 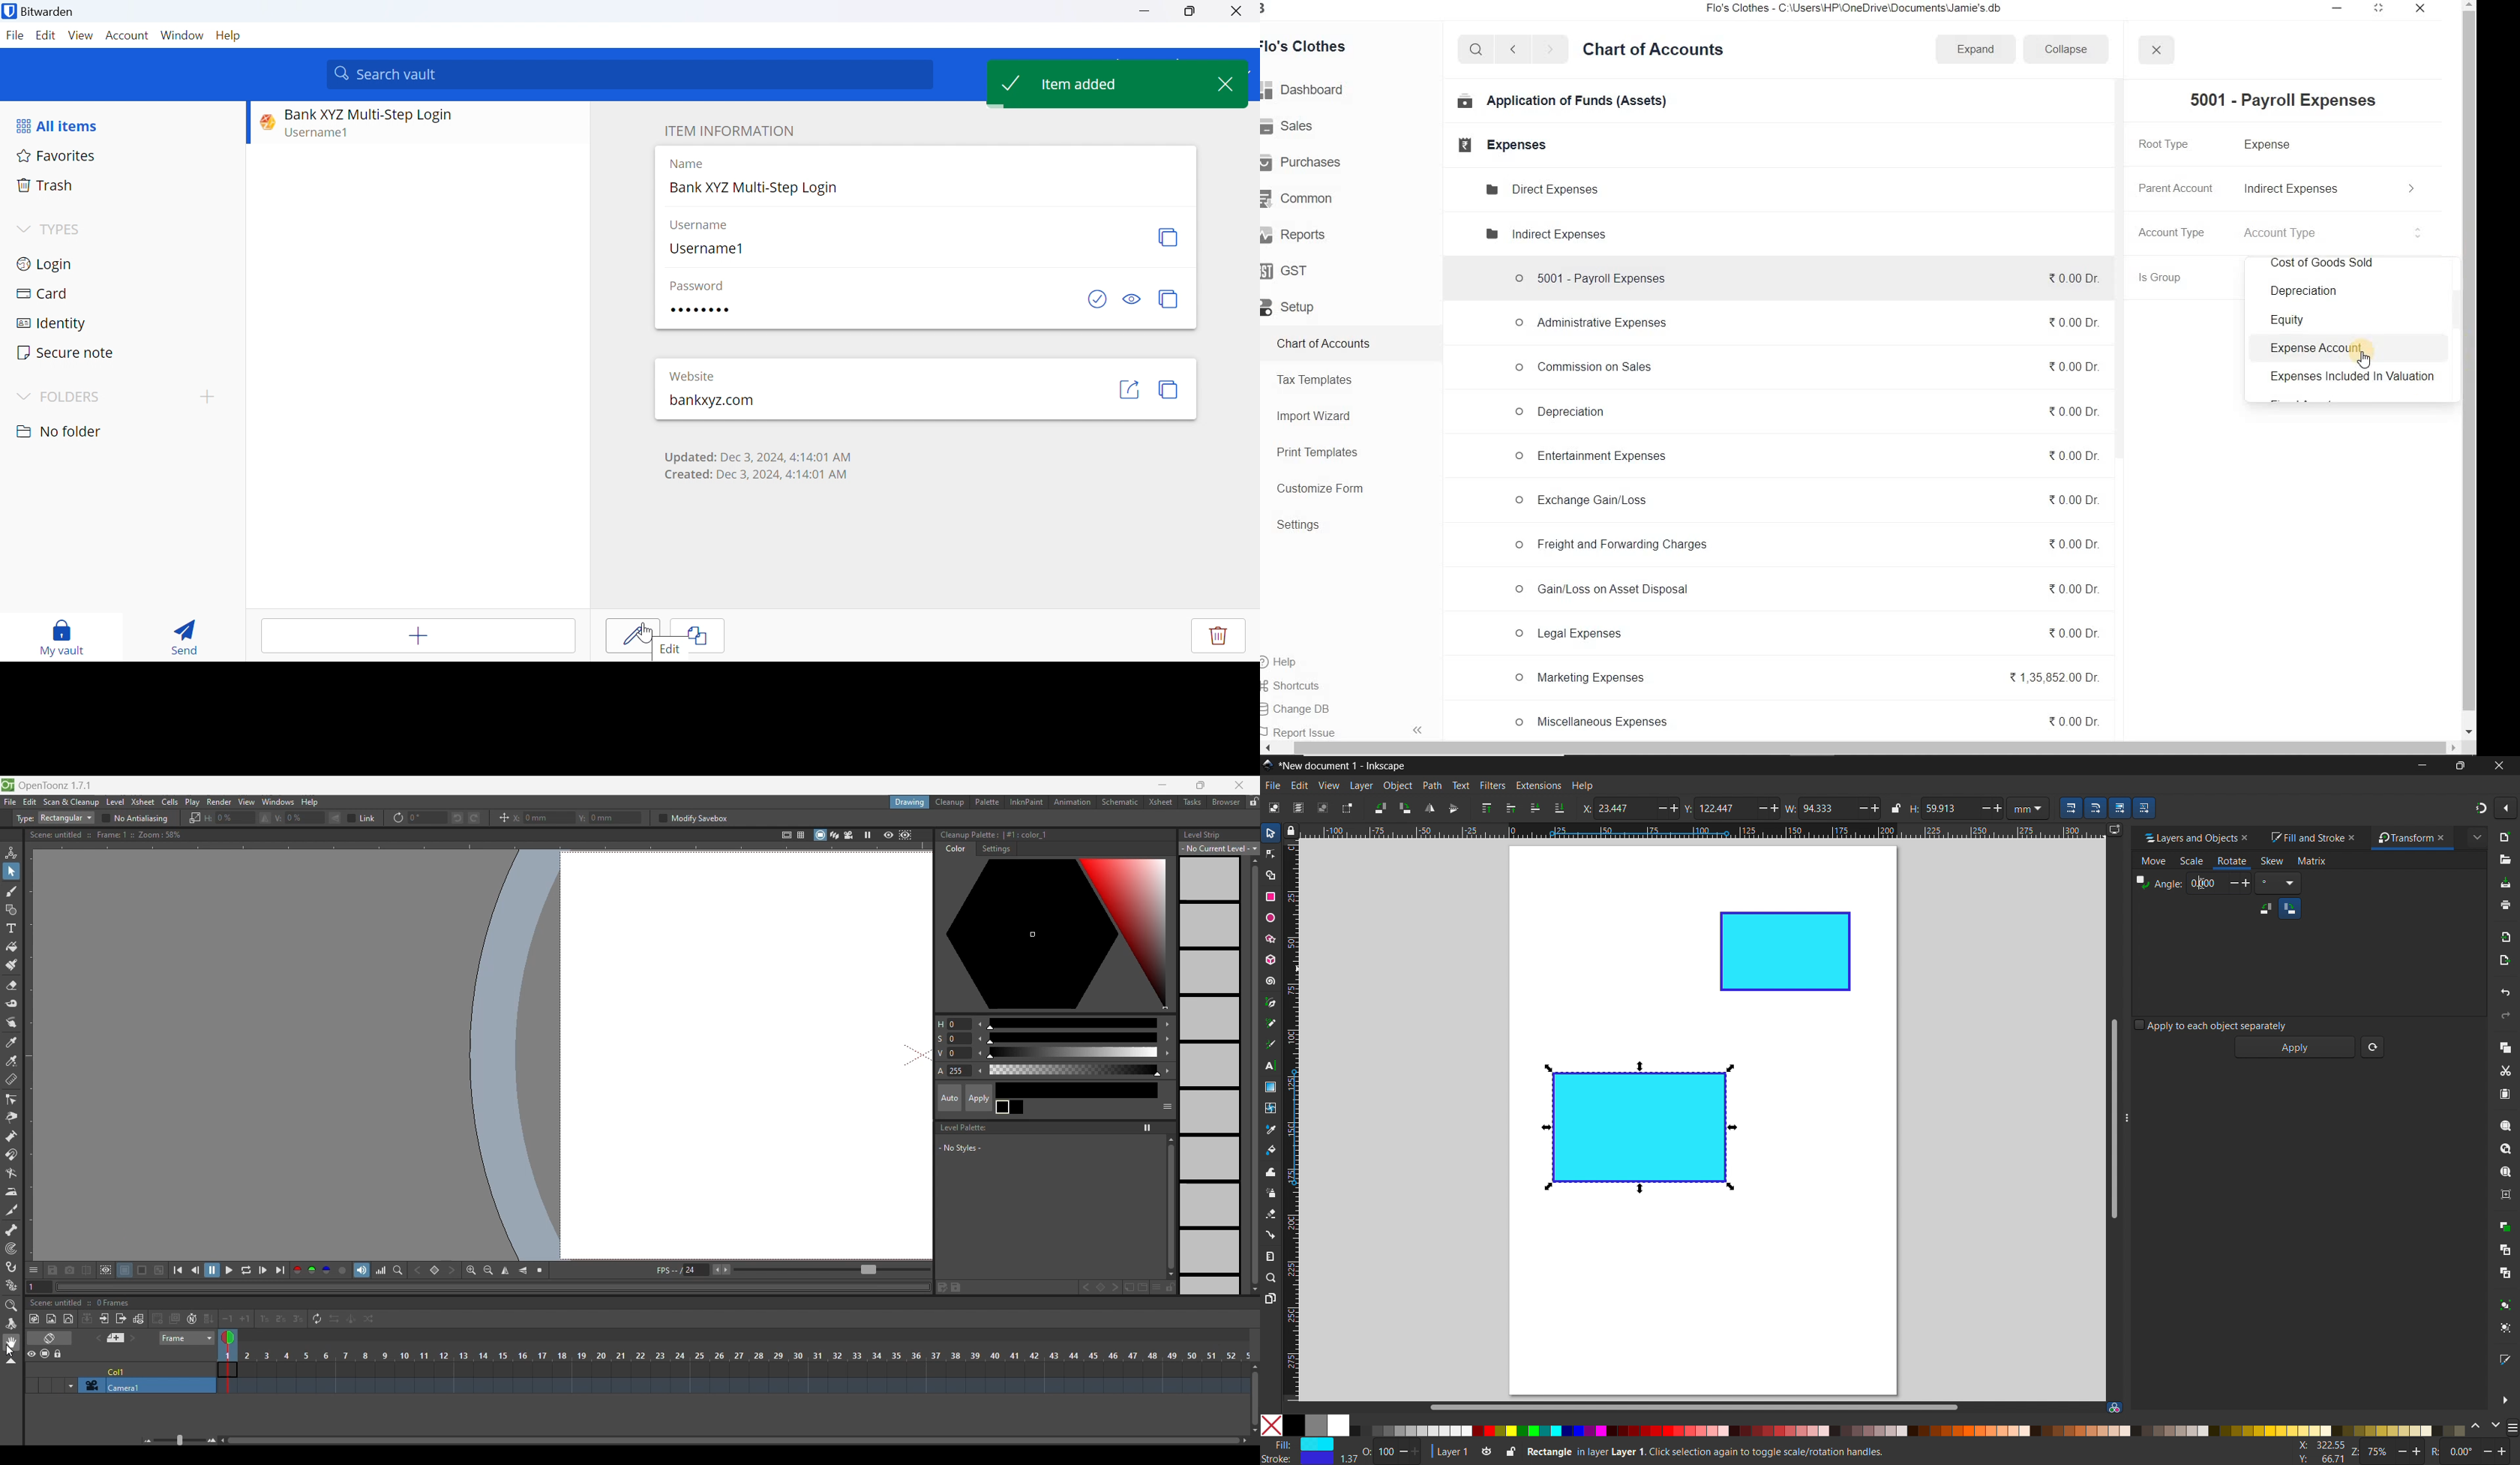 I want to click on hide, so click(x=1419, y=732).